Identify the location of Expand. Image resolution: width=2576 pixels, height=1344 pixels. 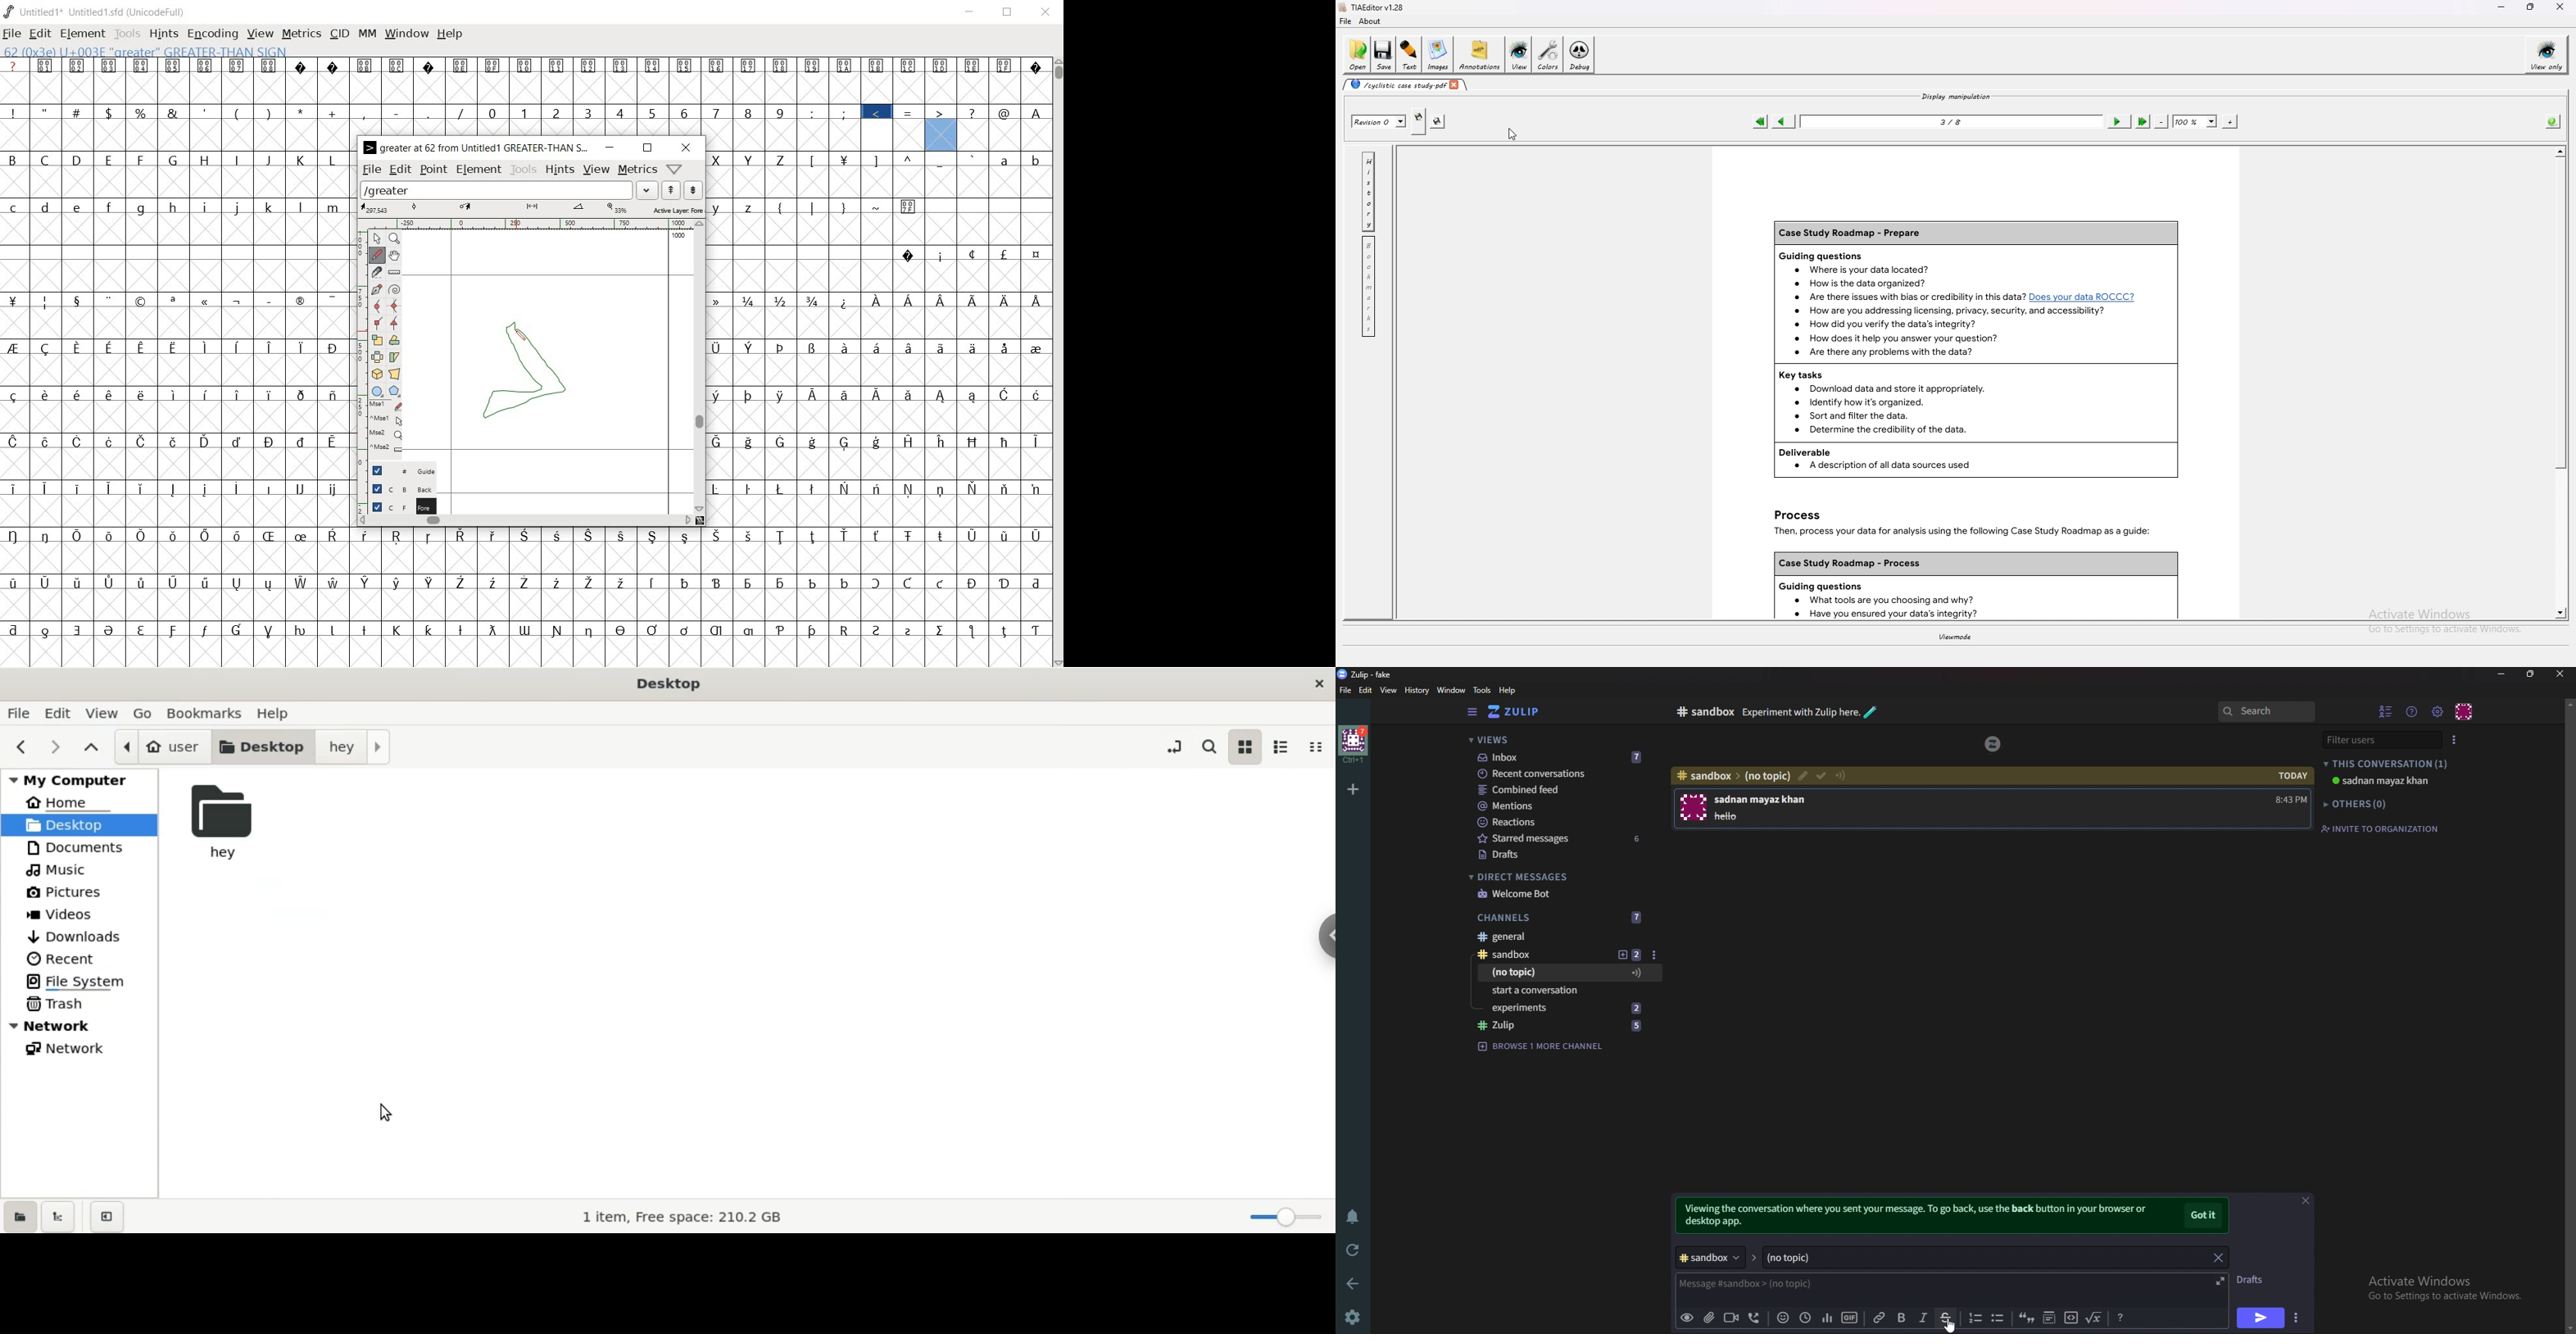
(2222, 1280).